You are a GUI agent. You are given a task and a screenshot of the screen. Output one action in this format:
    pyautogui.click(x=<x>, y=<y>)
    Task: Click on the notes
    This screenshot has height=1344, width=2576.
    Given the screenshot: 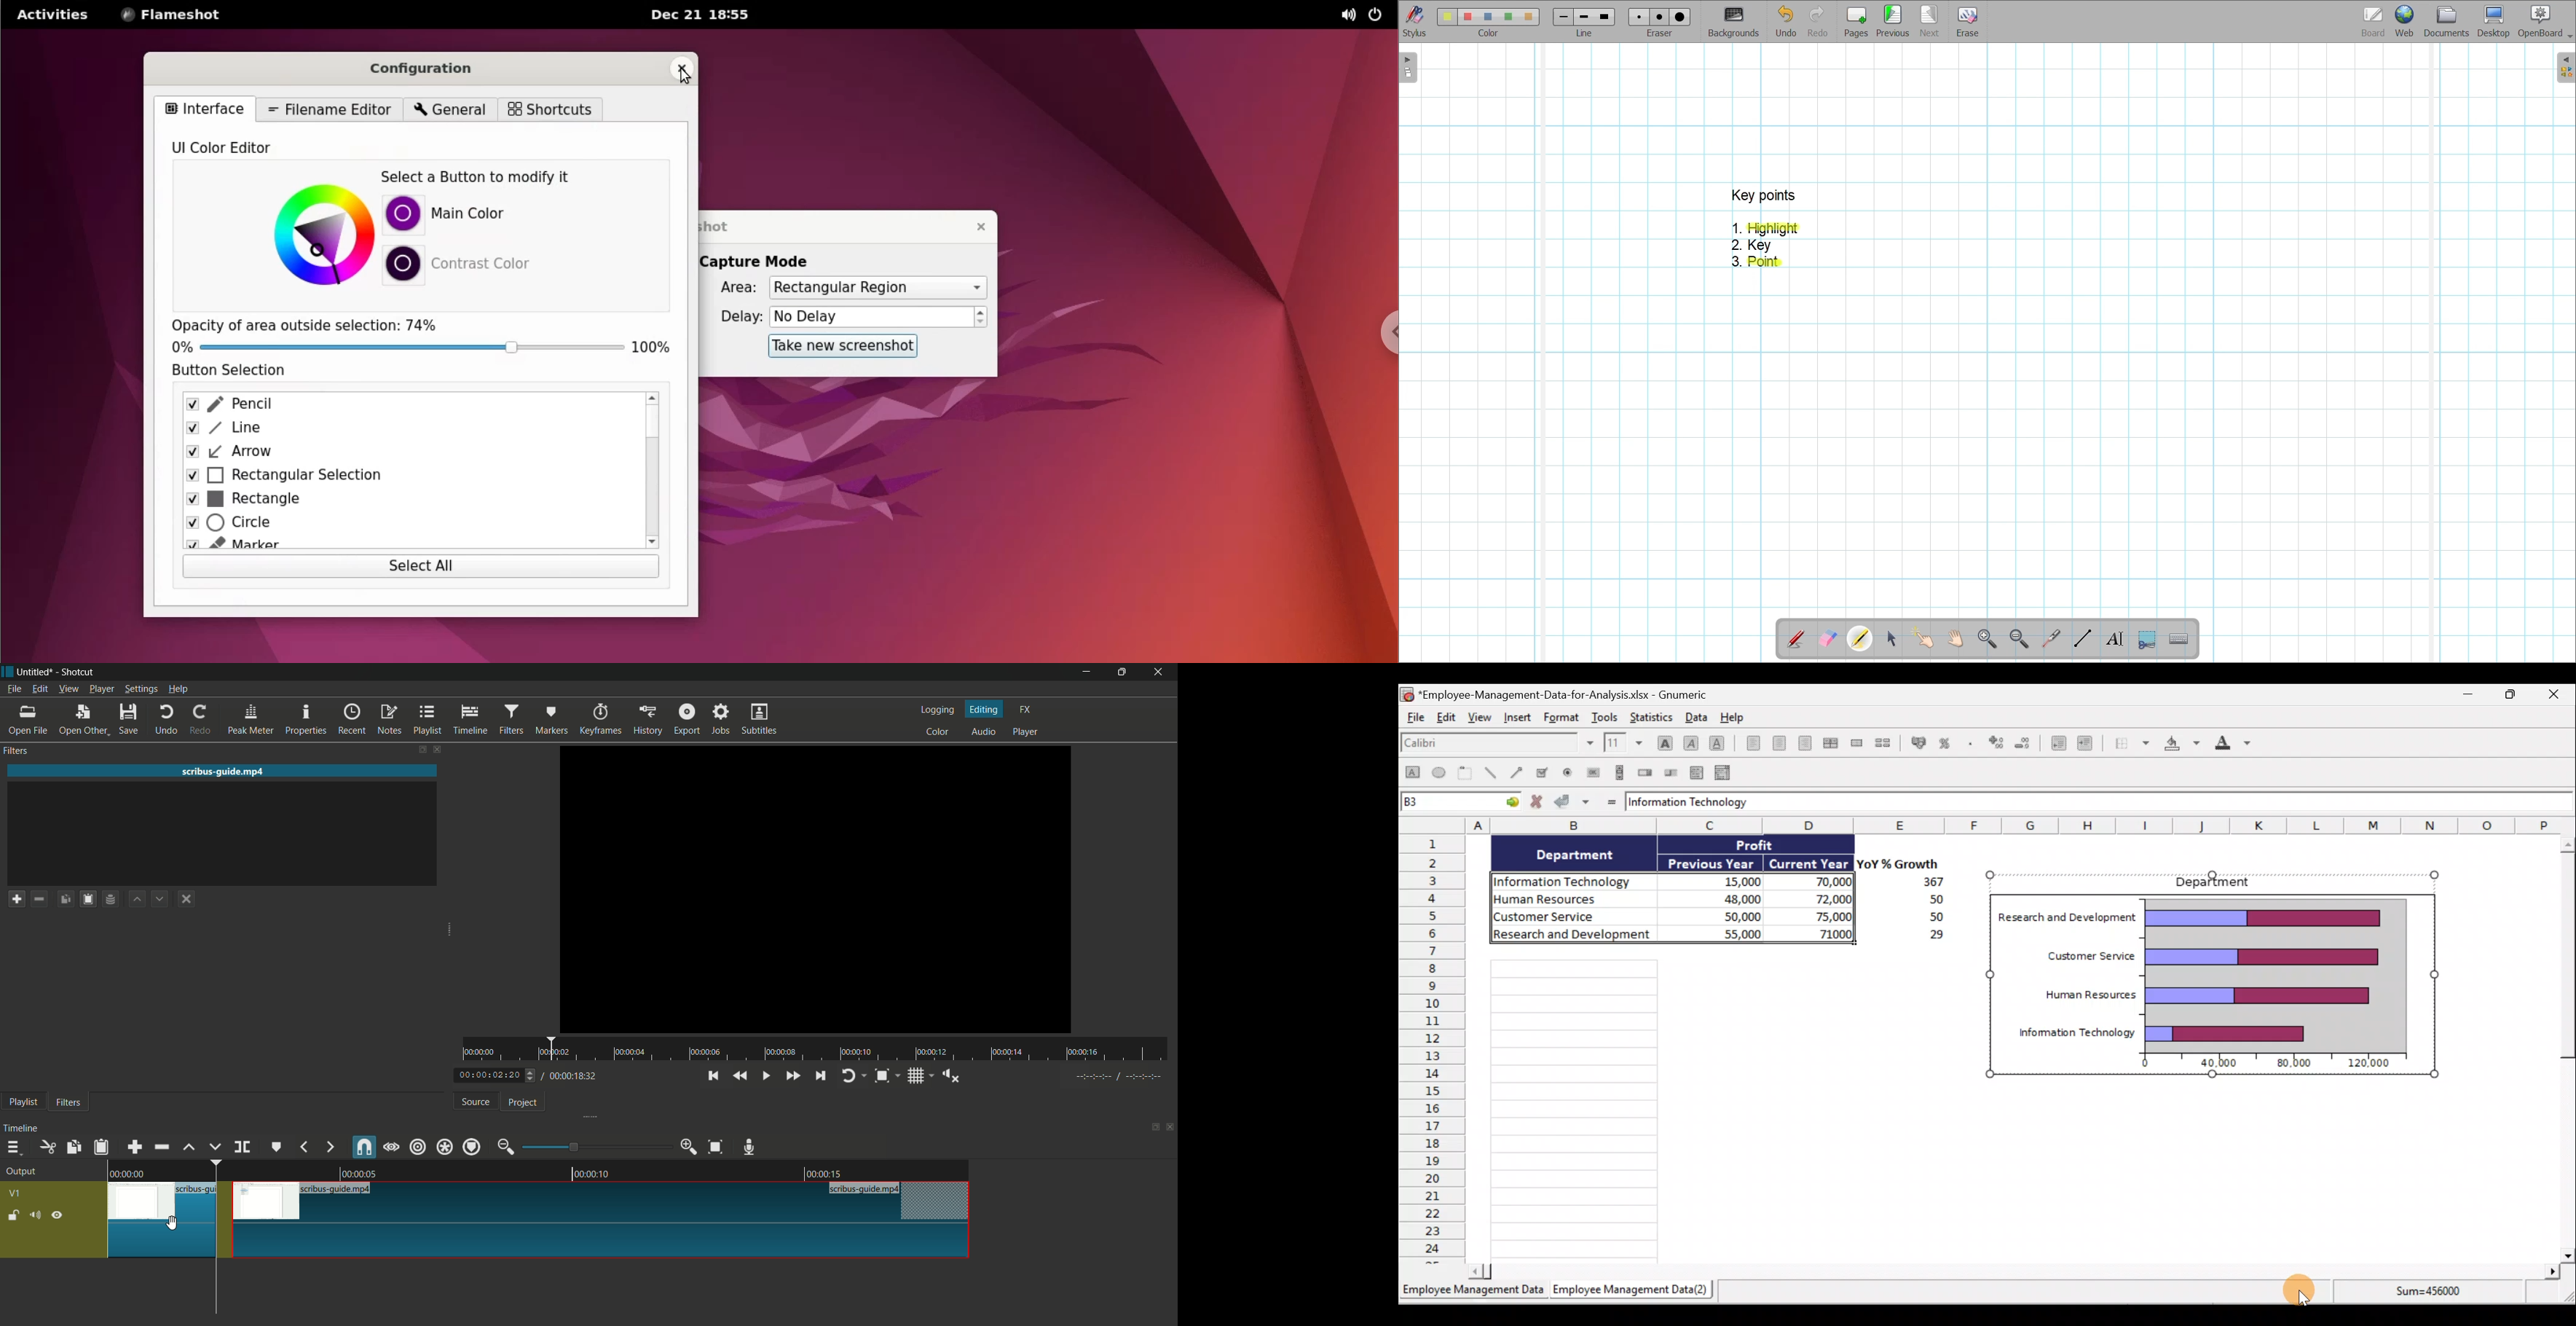 What is the action you would take?
    pyautogui.click(x=391, y=719)
    